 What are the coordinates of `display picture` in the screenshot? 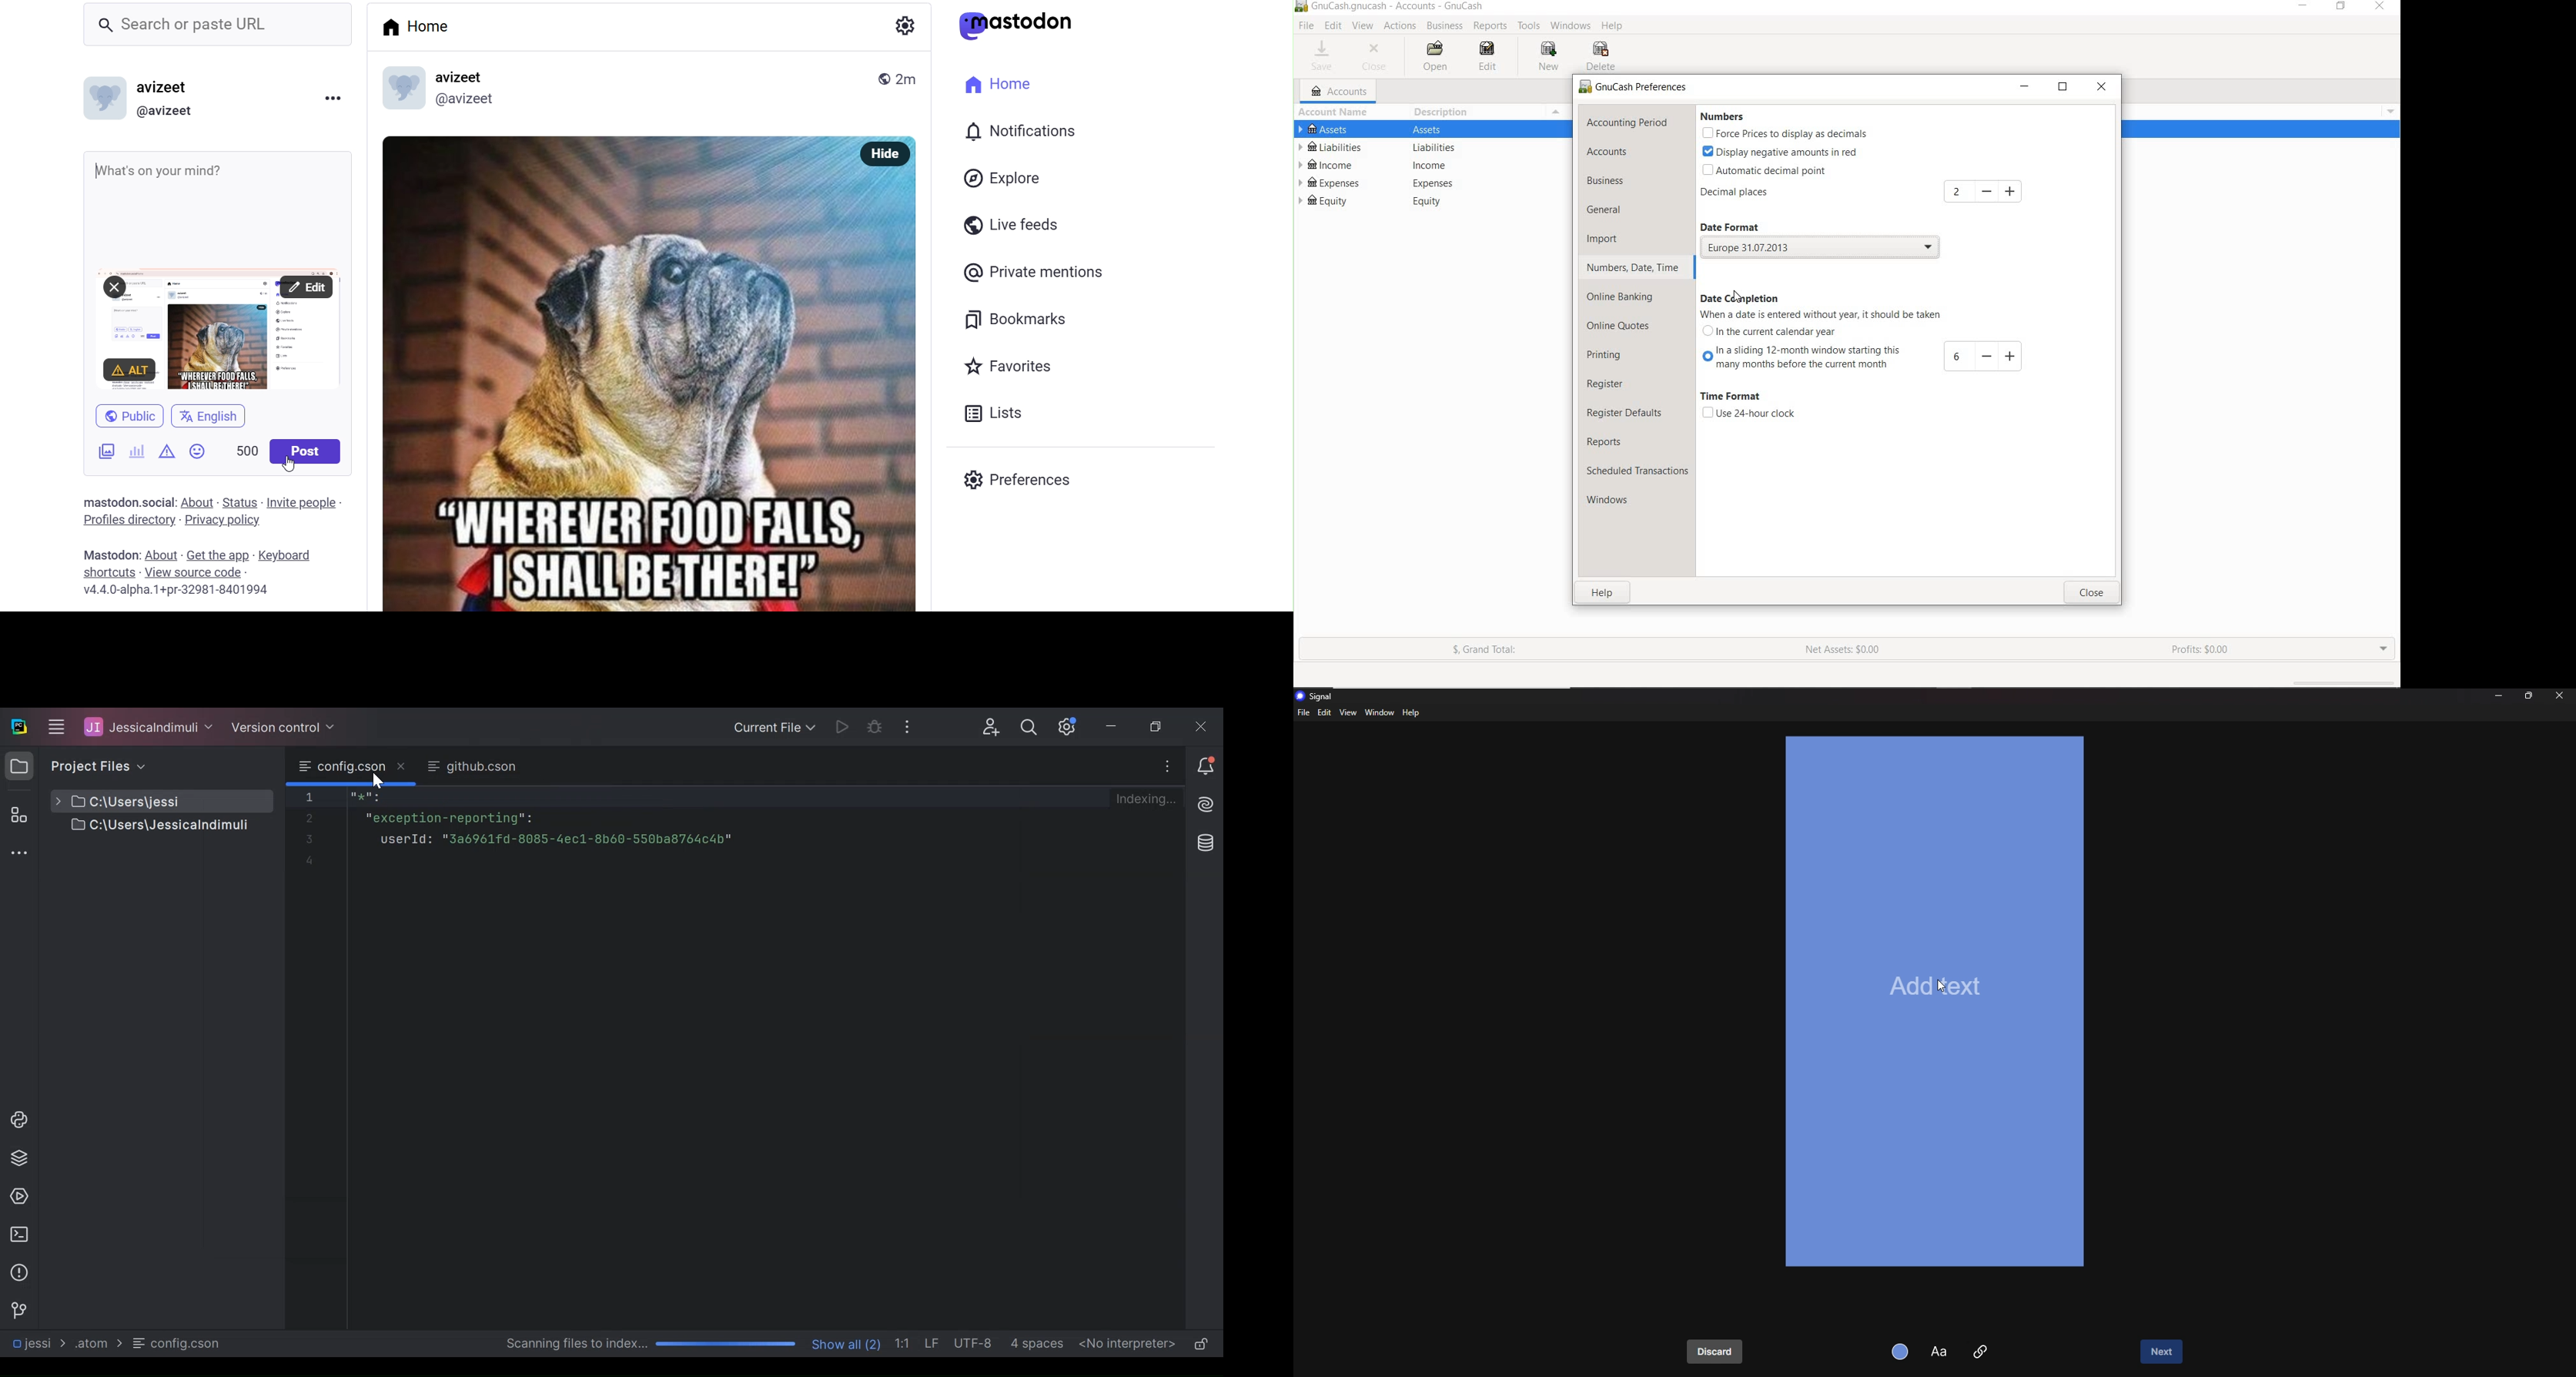 It's located at (407, 86).